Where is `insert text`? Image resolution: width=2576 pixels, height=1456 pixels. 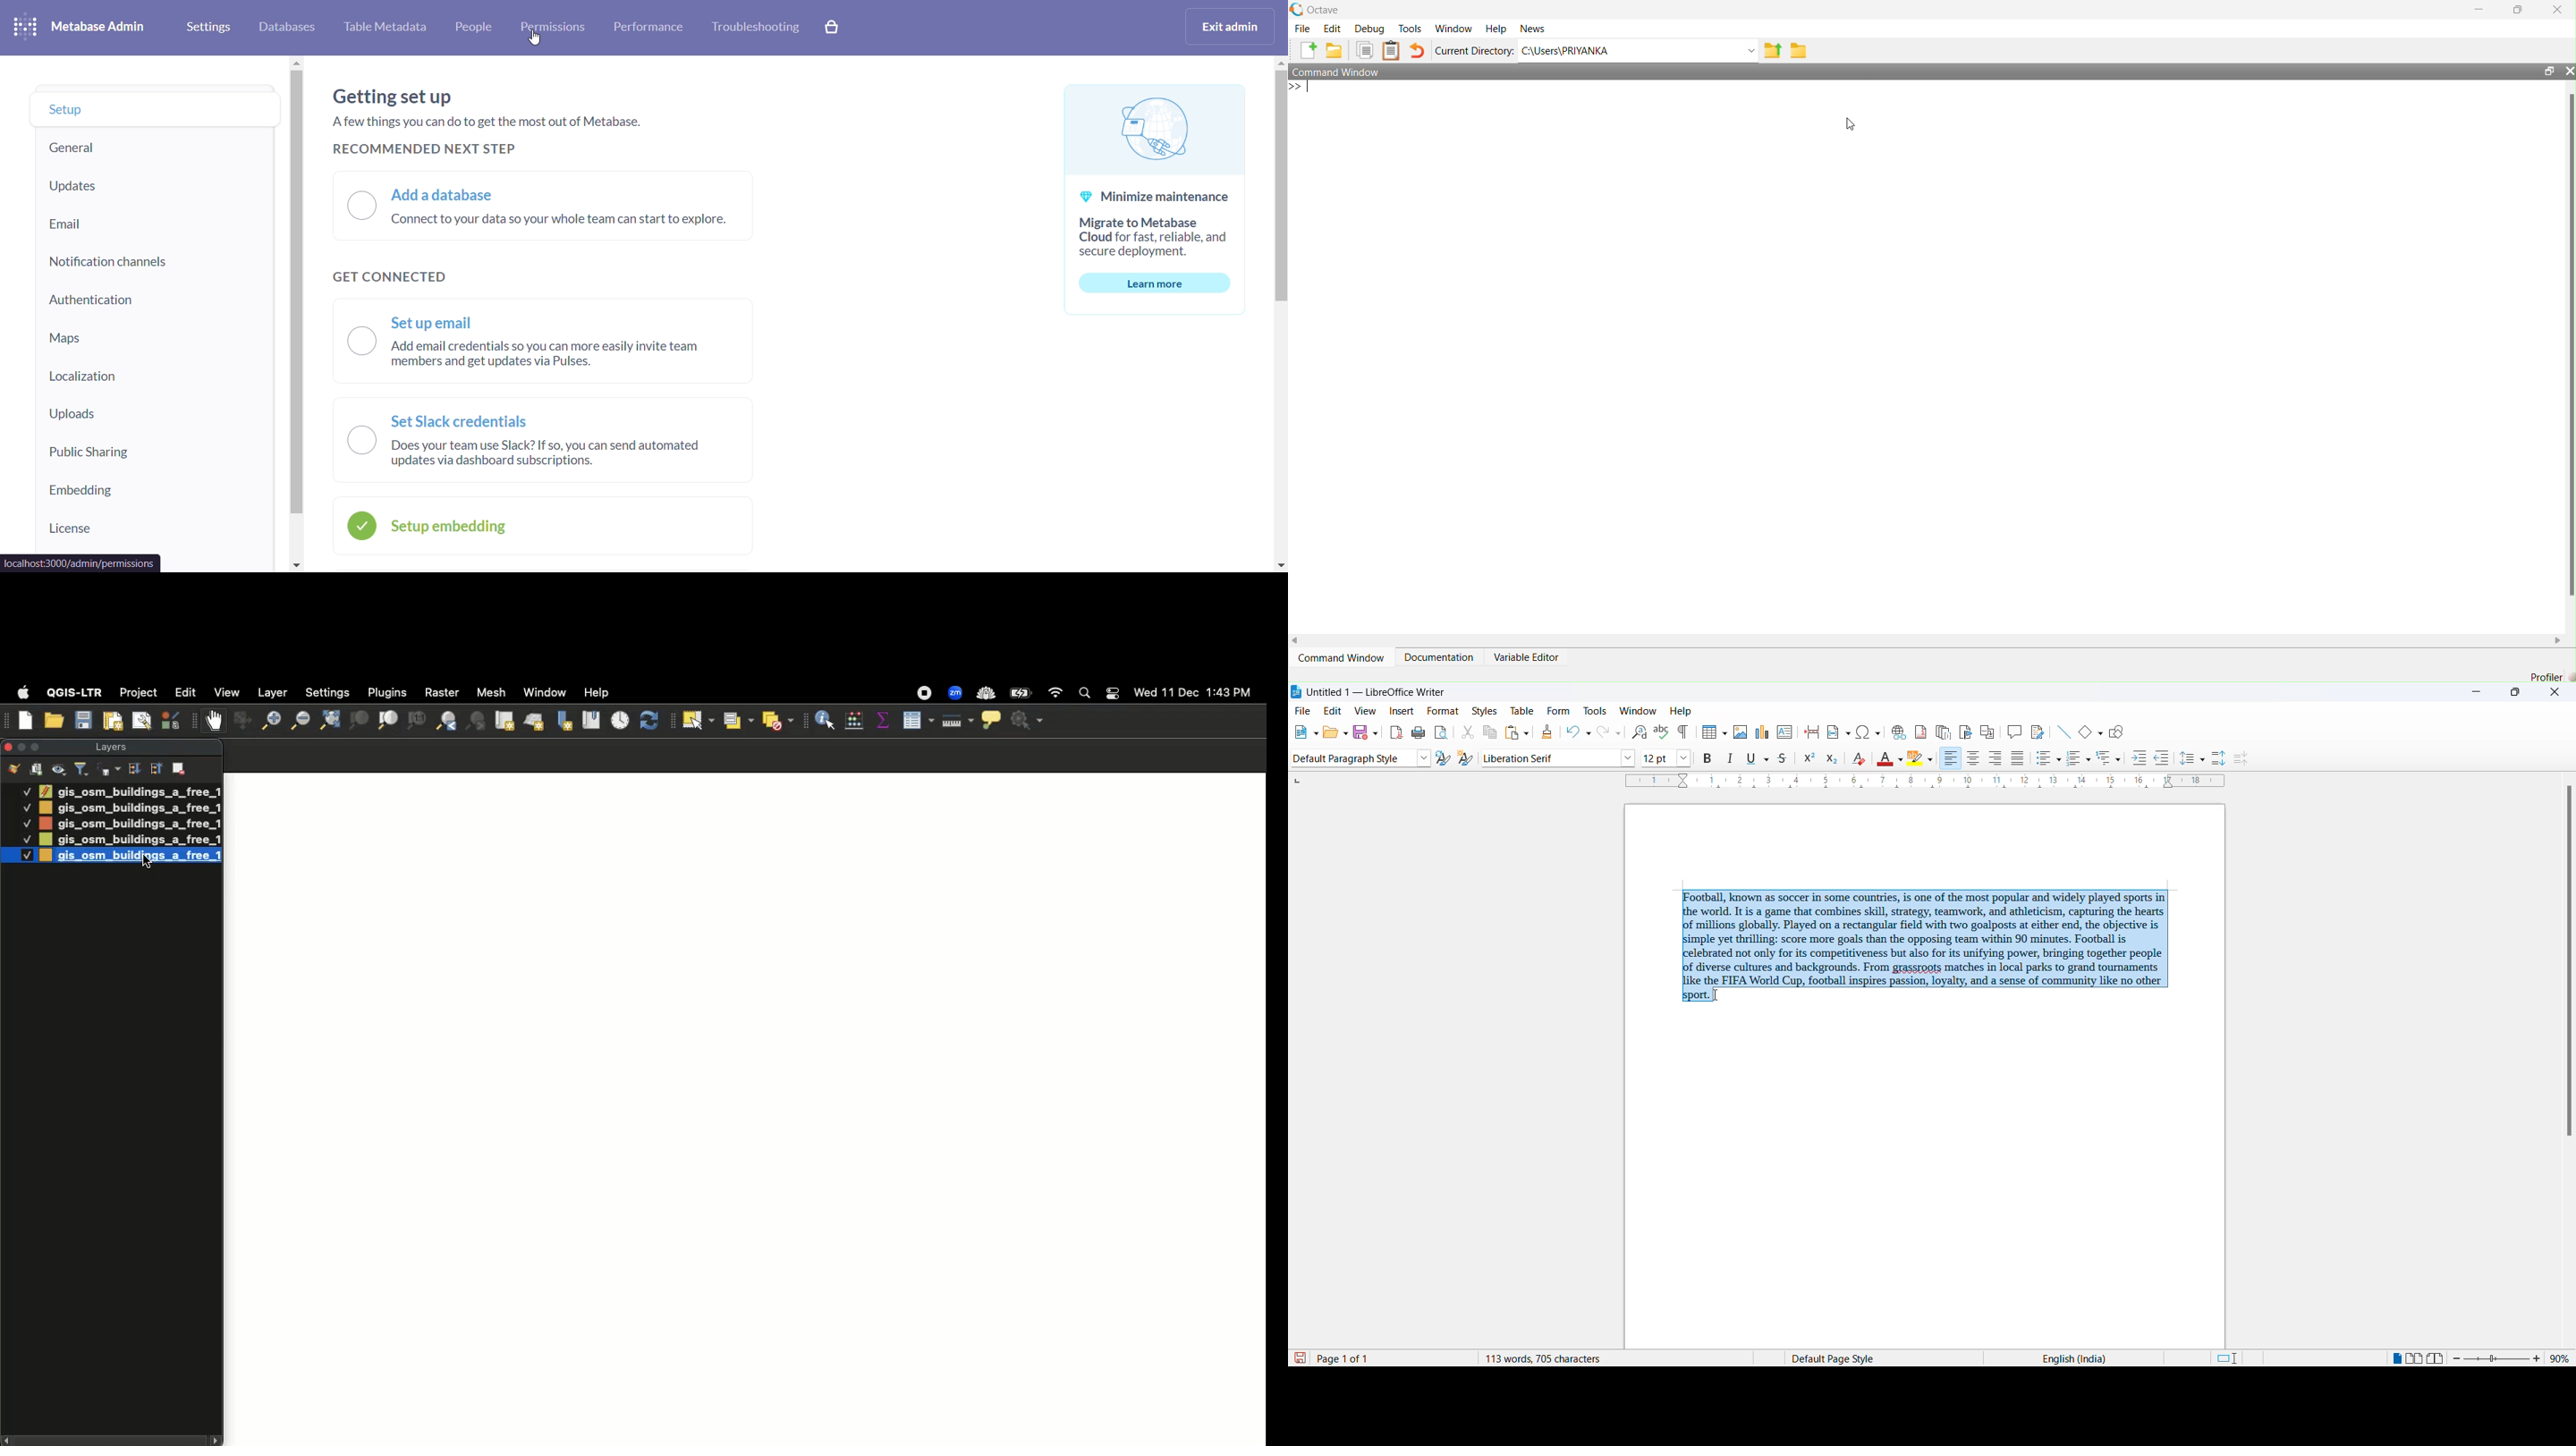
insert text is located at coordinates (1785, 732).